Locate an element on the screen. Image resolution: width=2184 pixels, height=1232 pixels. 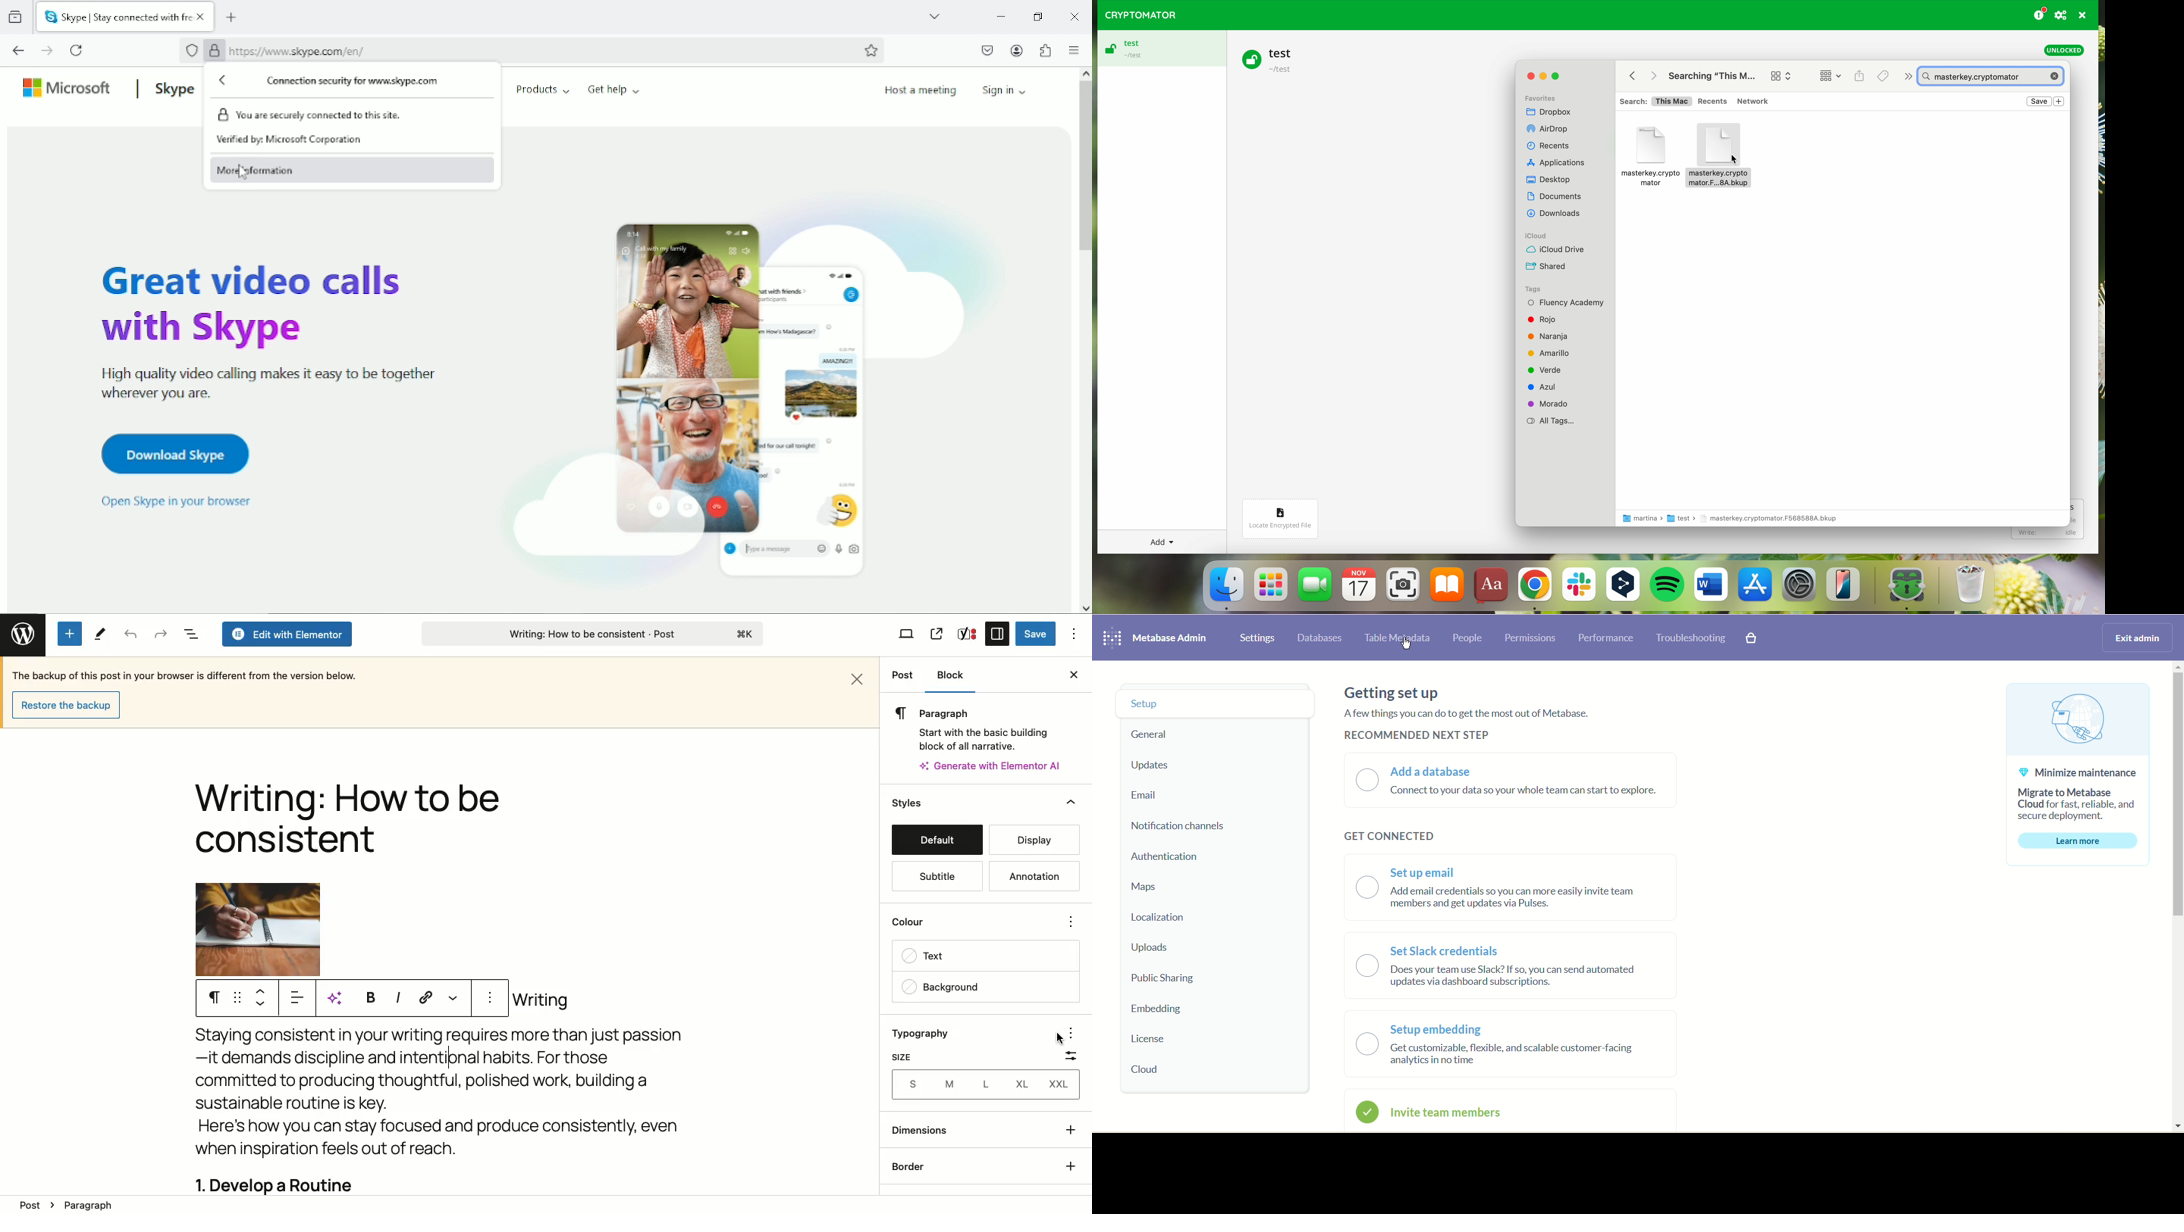
Redo is located at coordinates (161, 634).